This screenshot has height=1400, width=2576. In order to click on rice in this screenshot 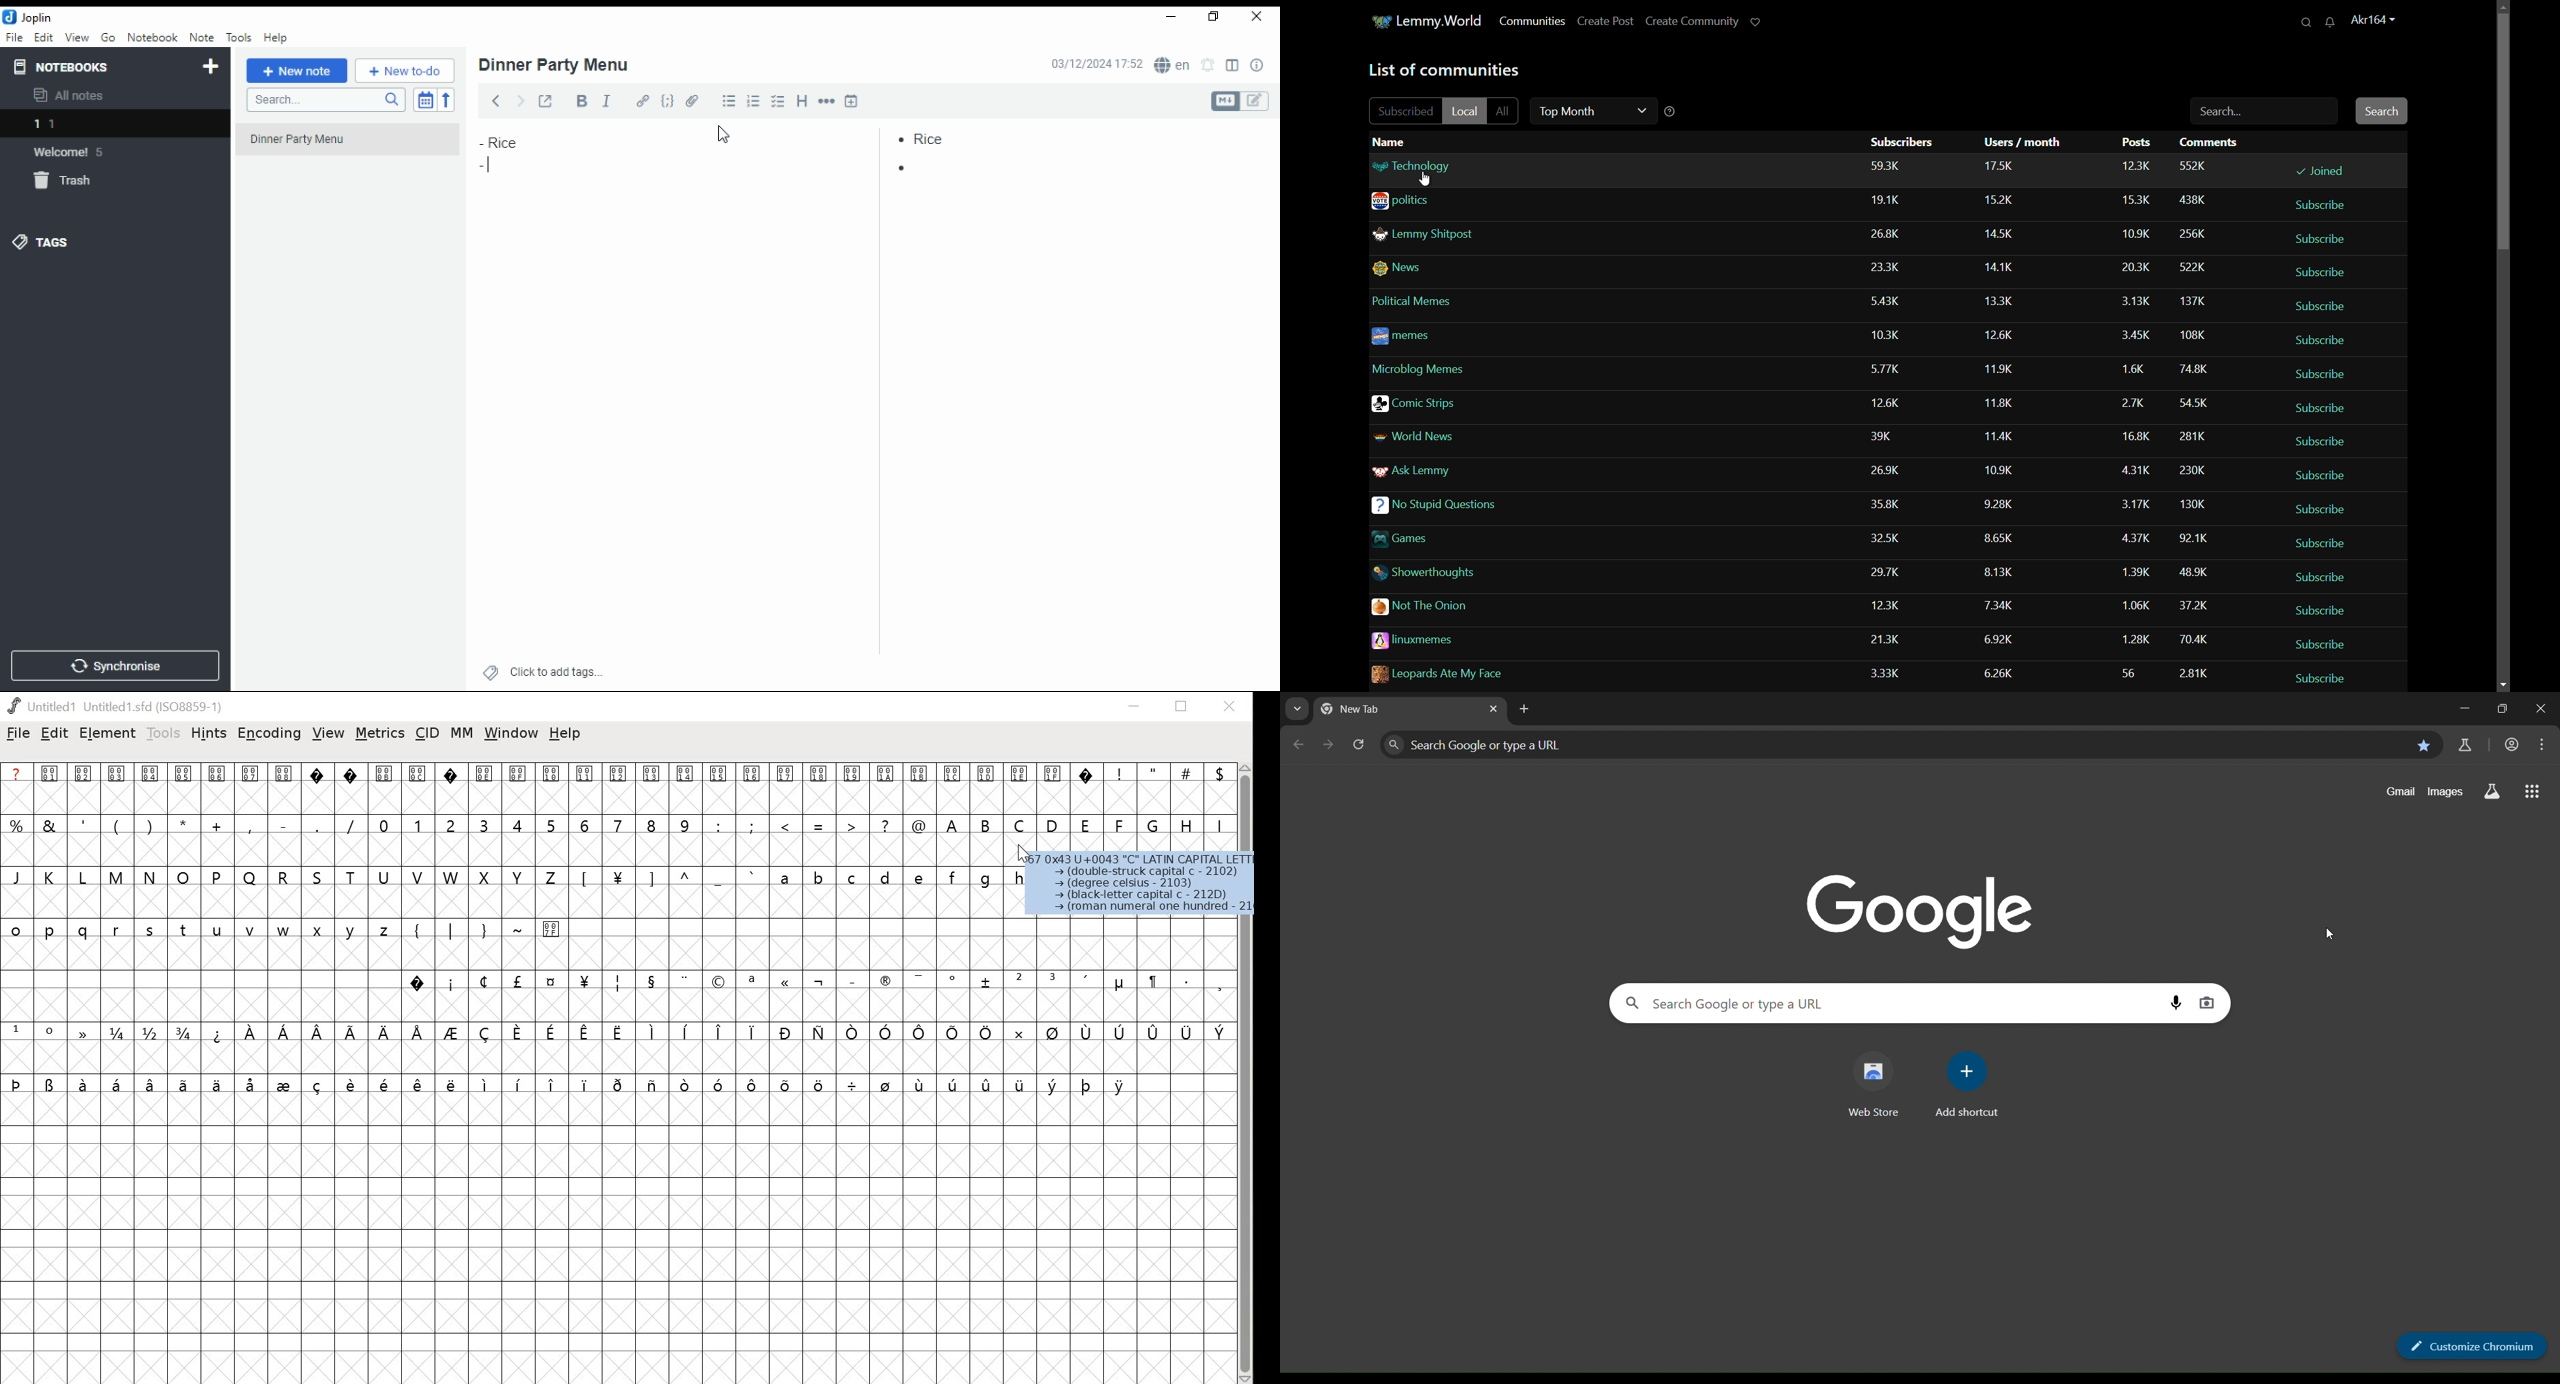, I will do `click(515, 142)`.